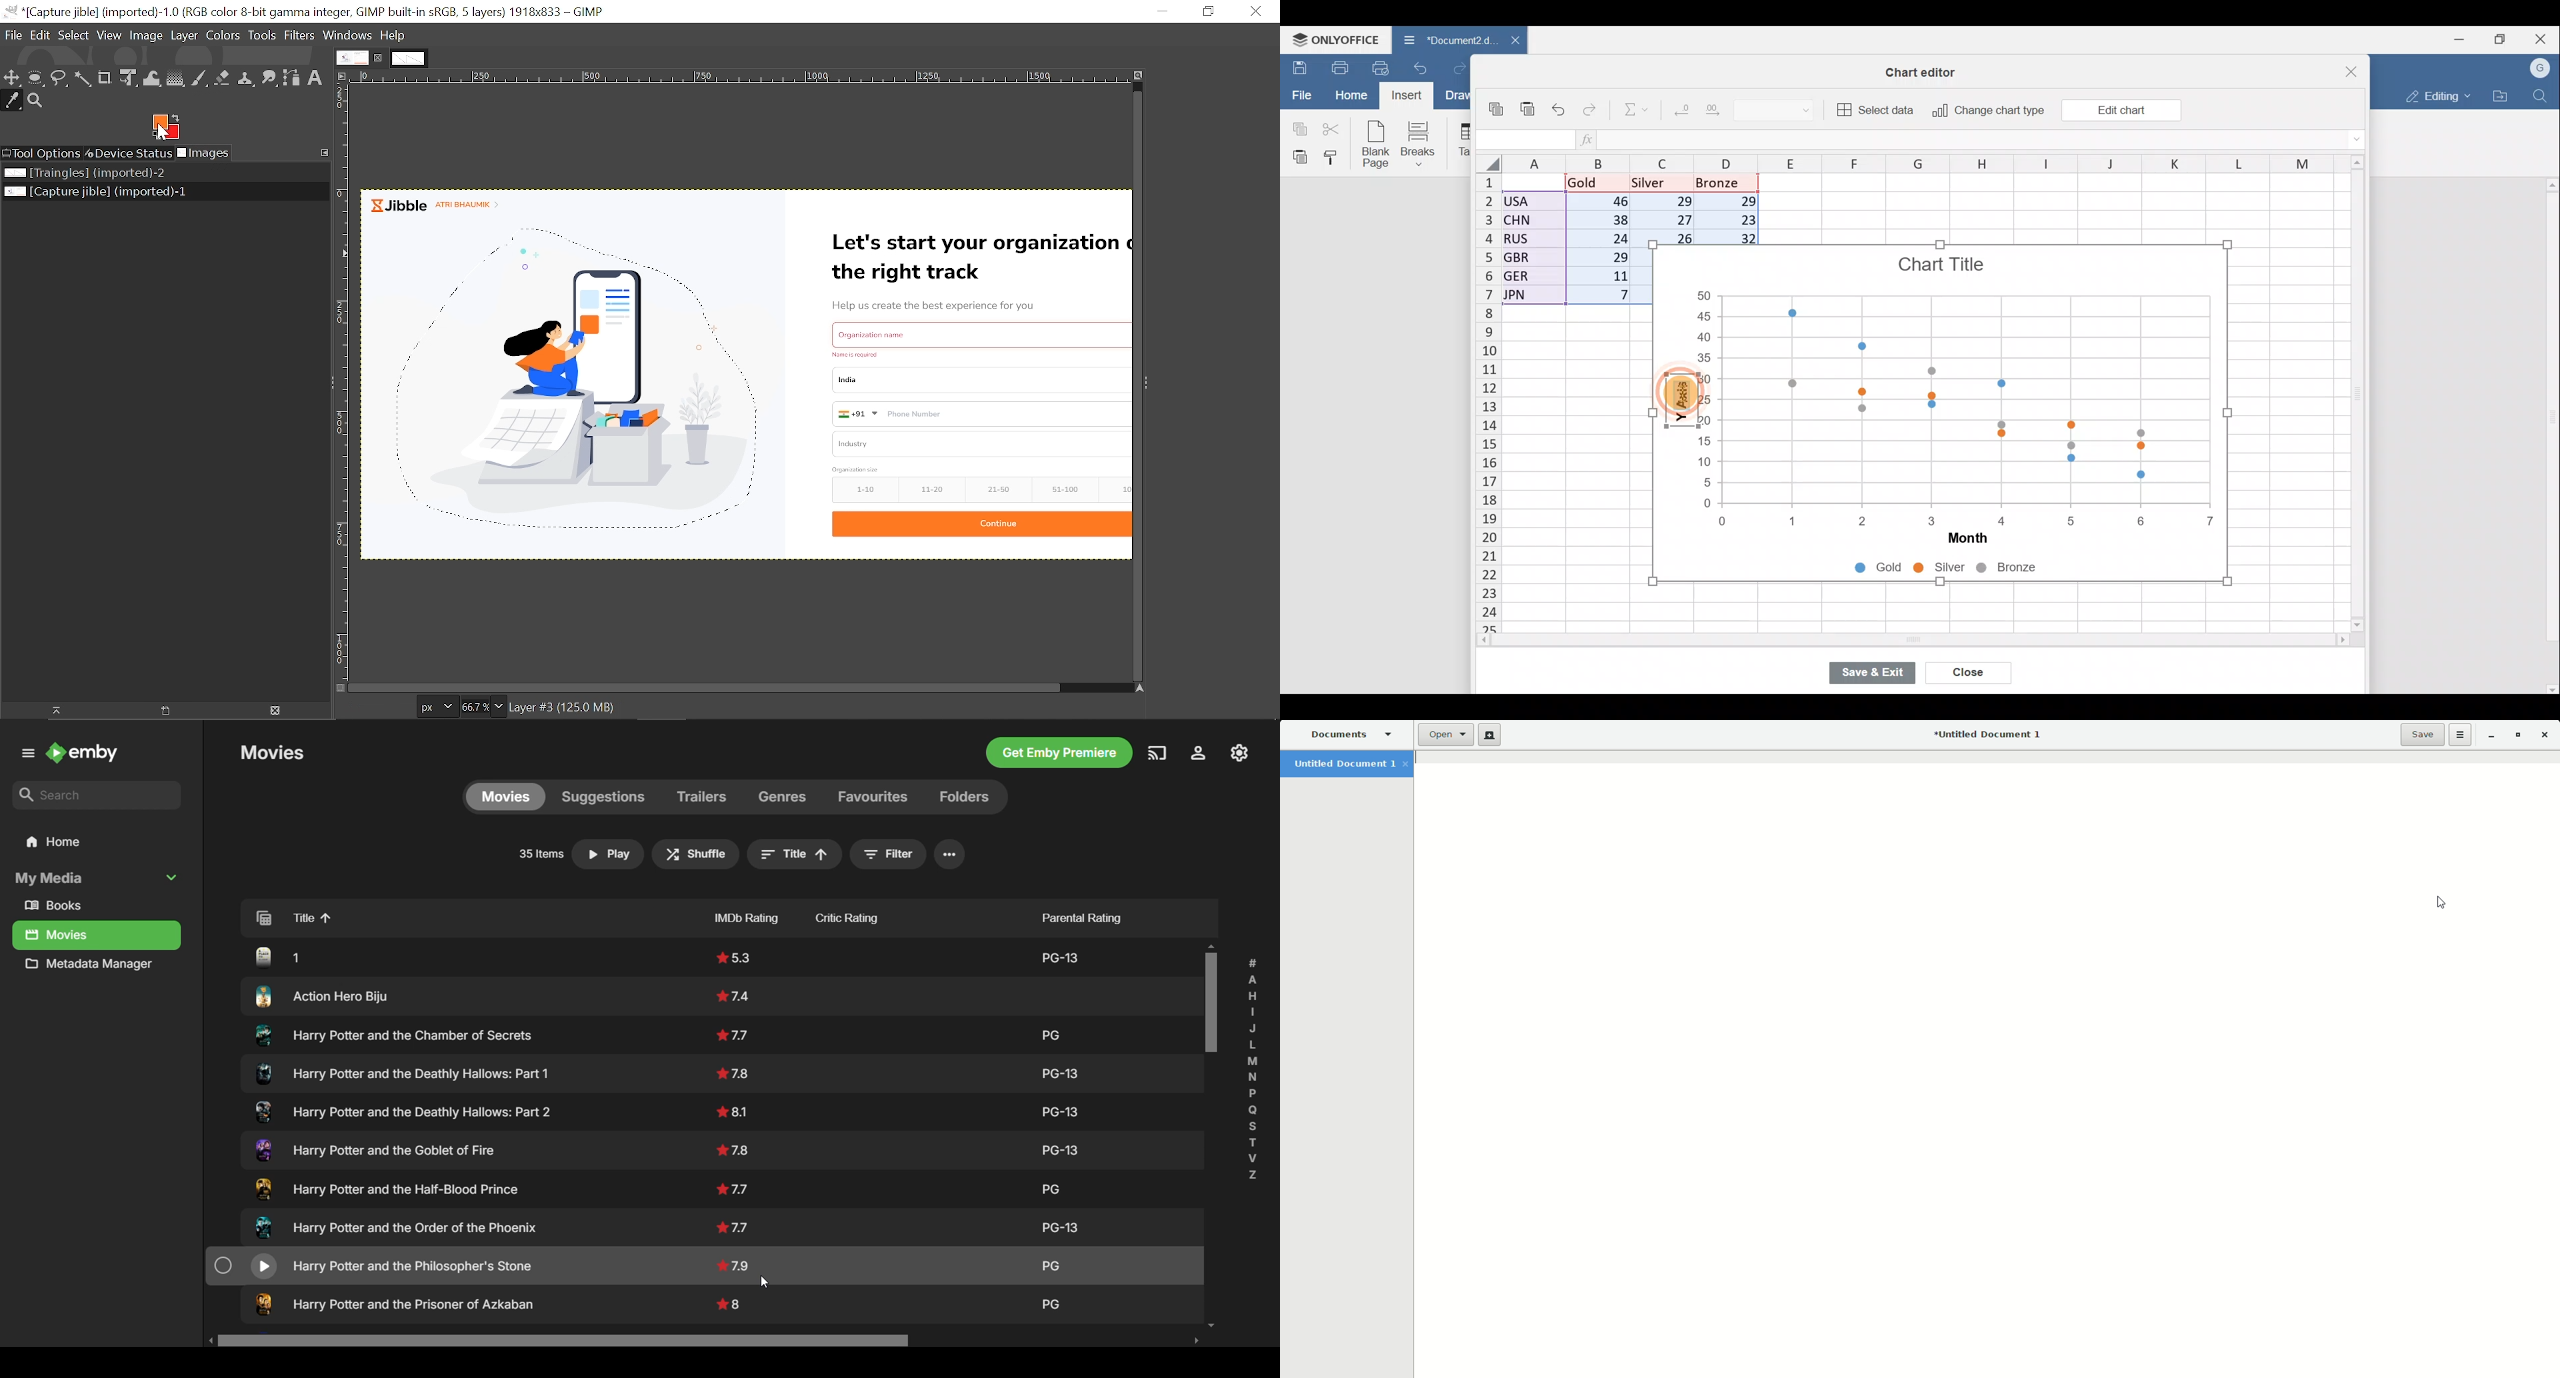 This screenshot has height=1400, width=2576. Describe the element at coordinates (438, 707) in the screenshot. I see `Image format ` at that location.